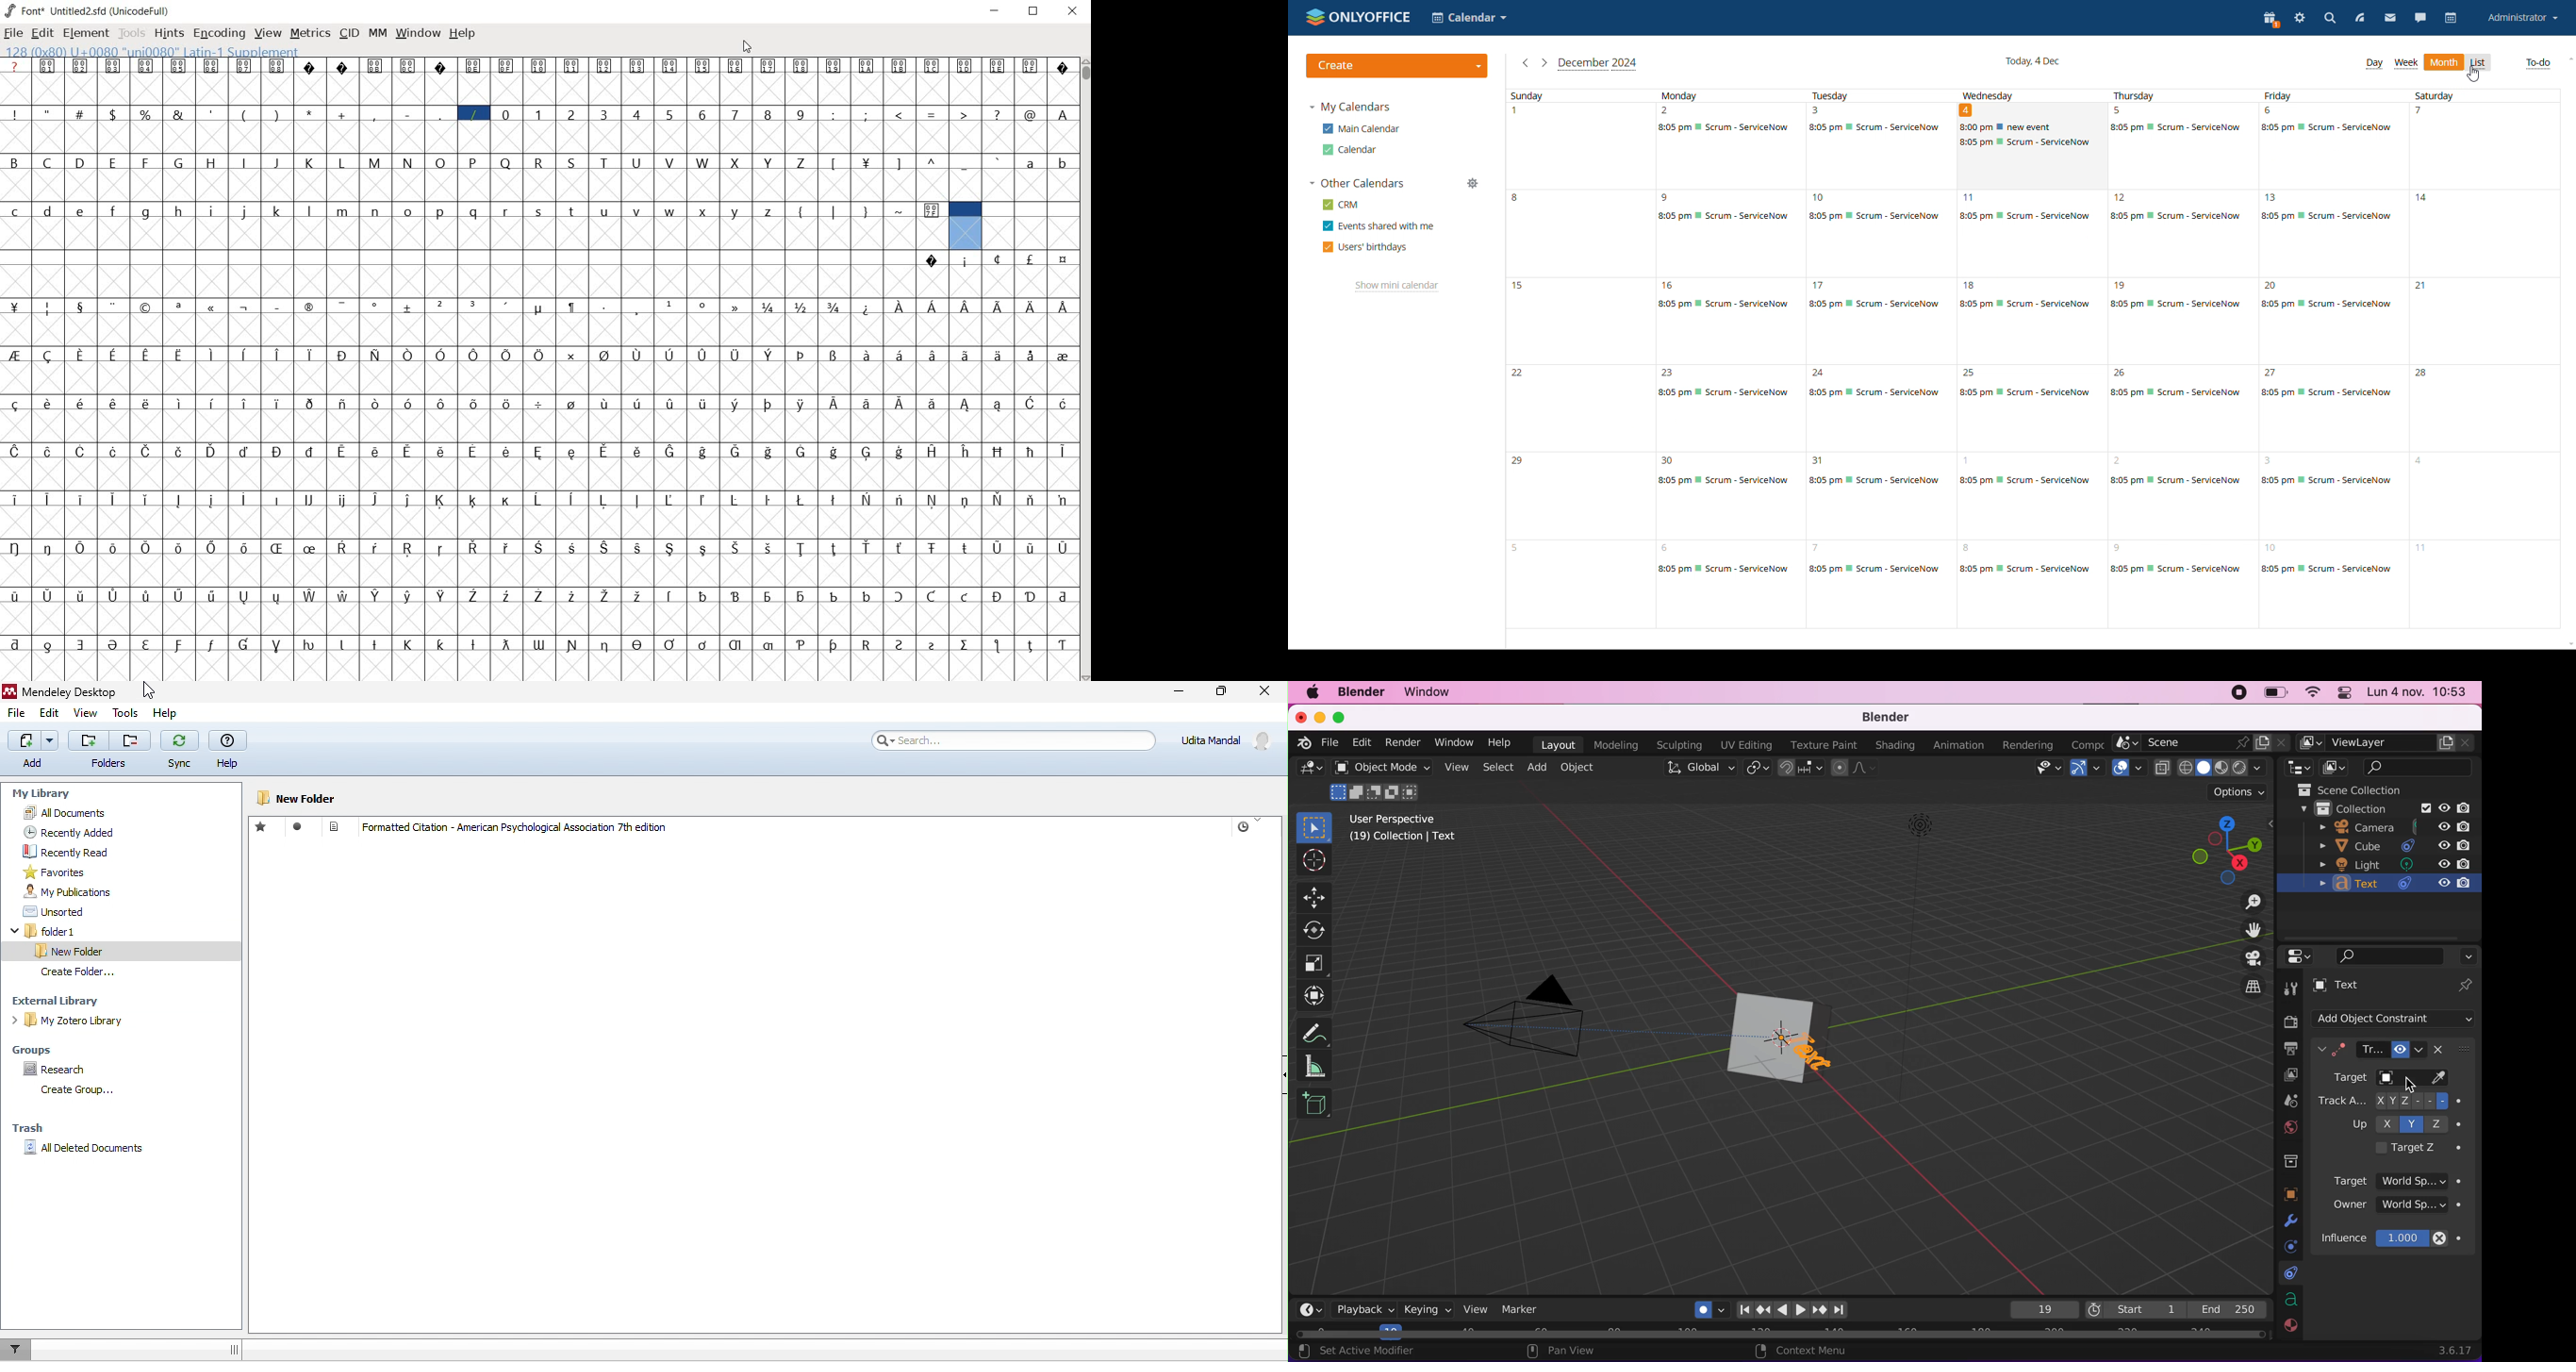  Describe the element at coordinates (515, 828) in the screenshot. I see `Formatted Citation - American Psychological Association 7th edition` at that location.